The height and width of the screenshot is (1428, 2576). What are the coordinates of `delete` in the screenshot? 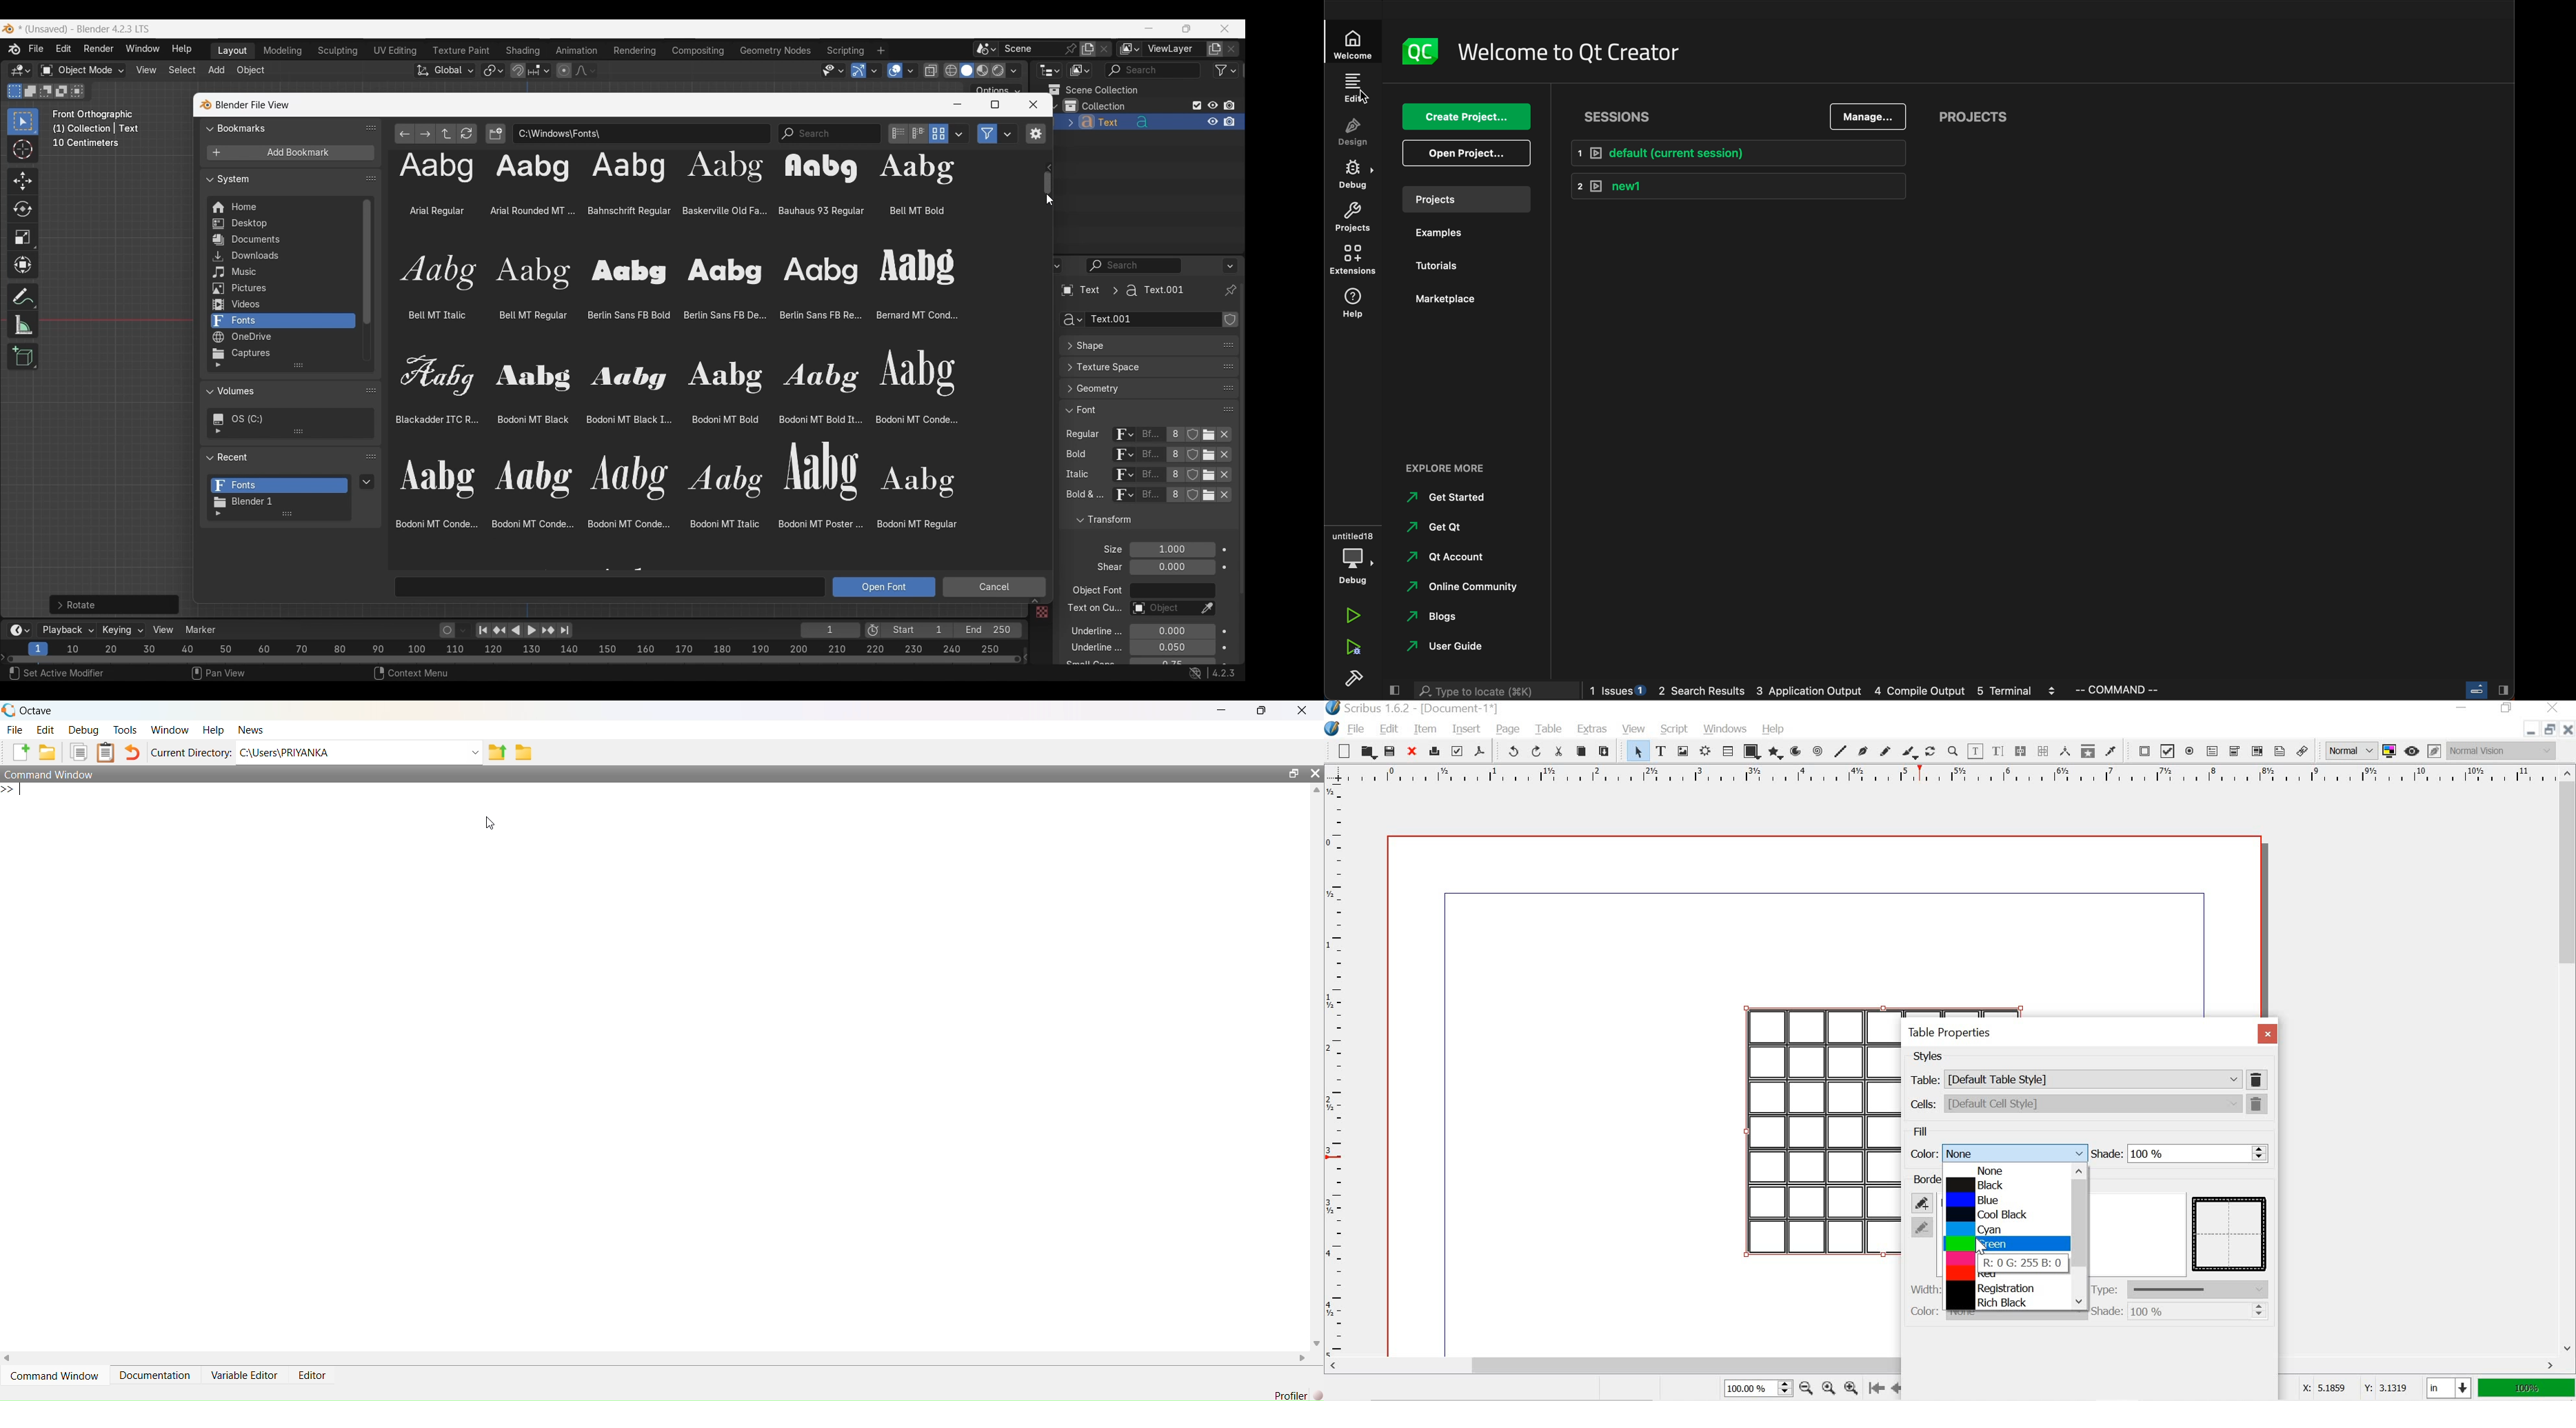 It's located at (2259, 1079).